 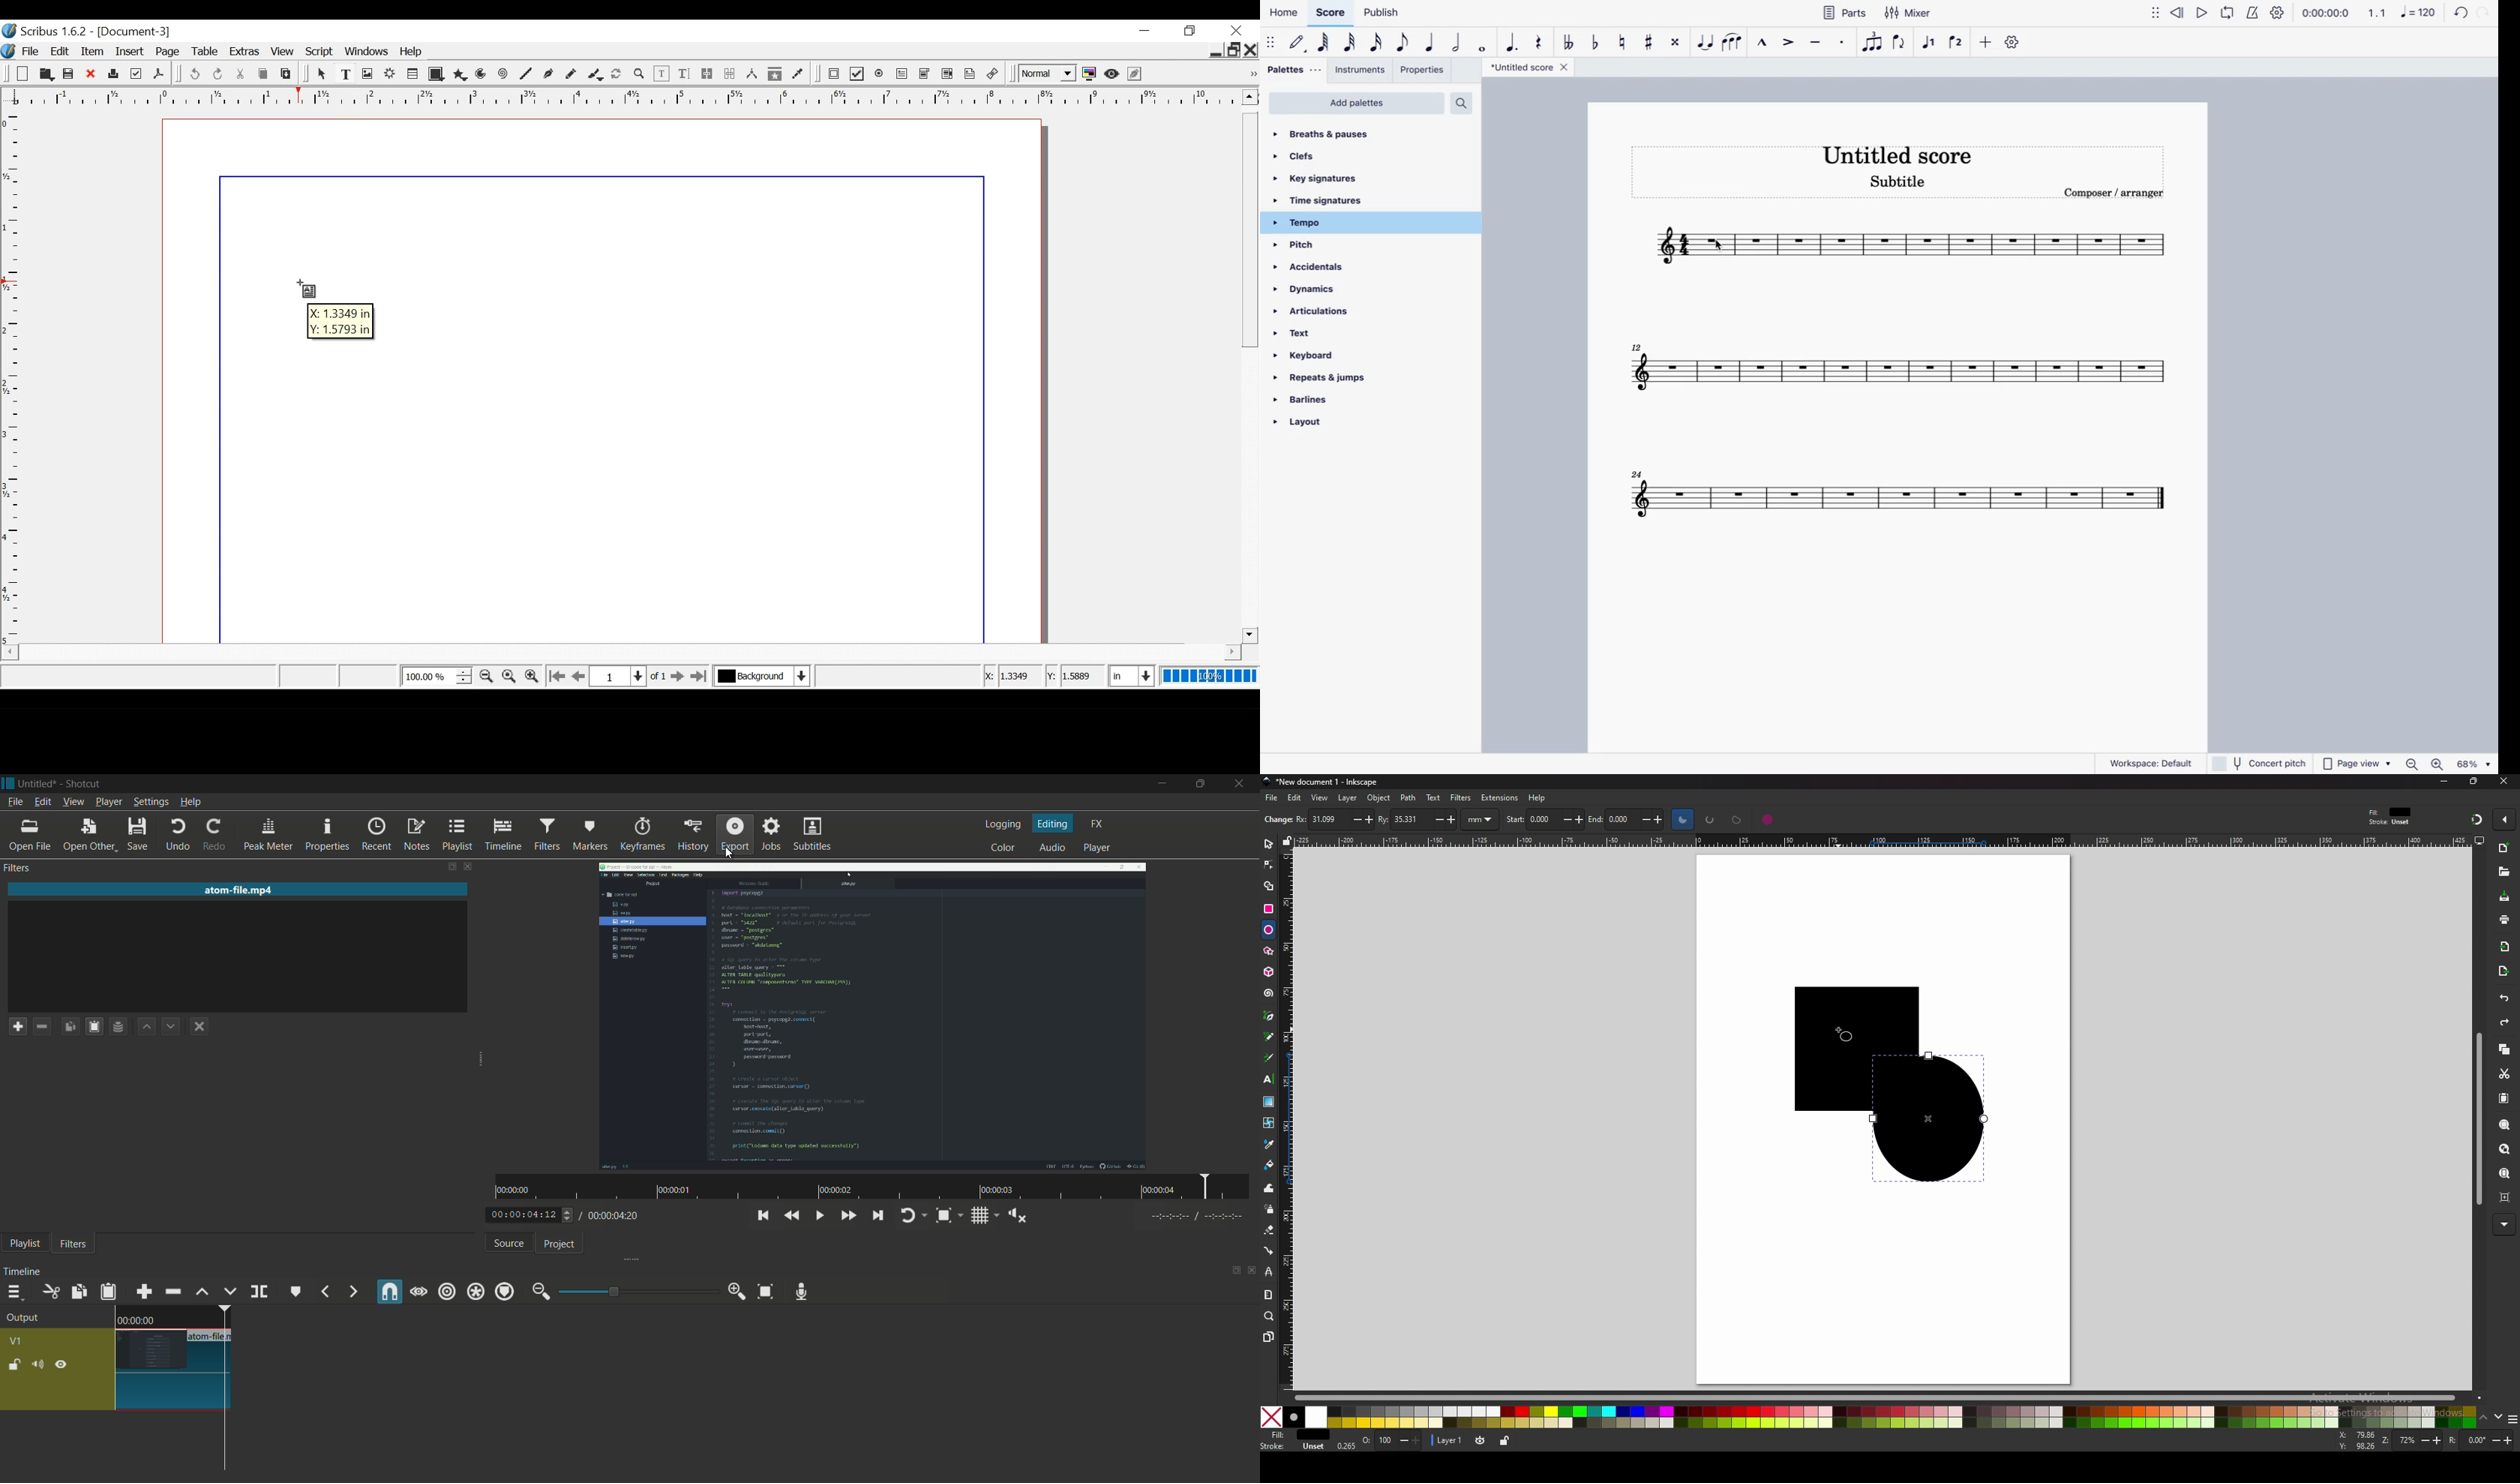 What do you see at coordinates (2512, 1419) in the screenshot?
I see `more colors` at bounding box center [2512, 1419].